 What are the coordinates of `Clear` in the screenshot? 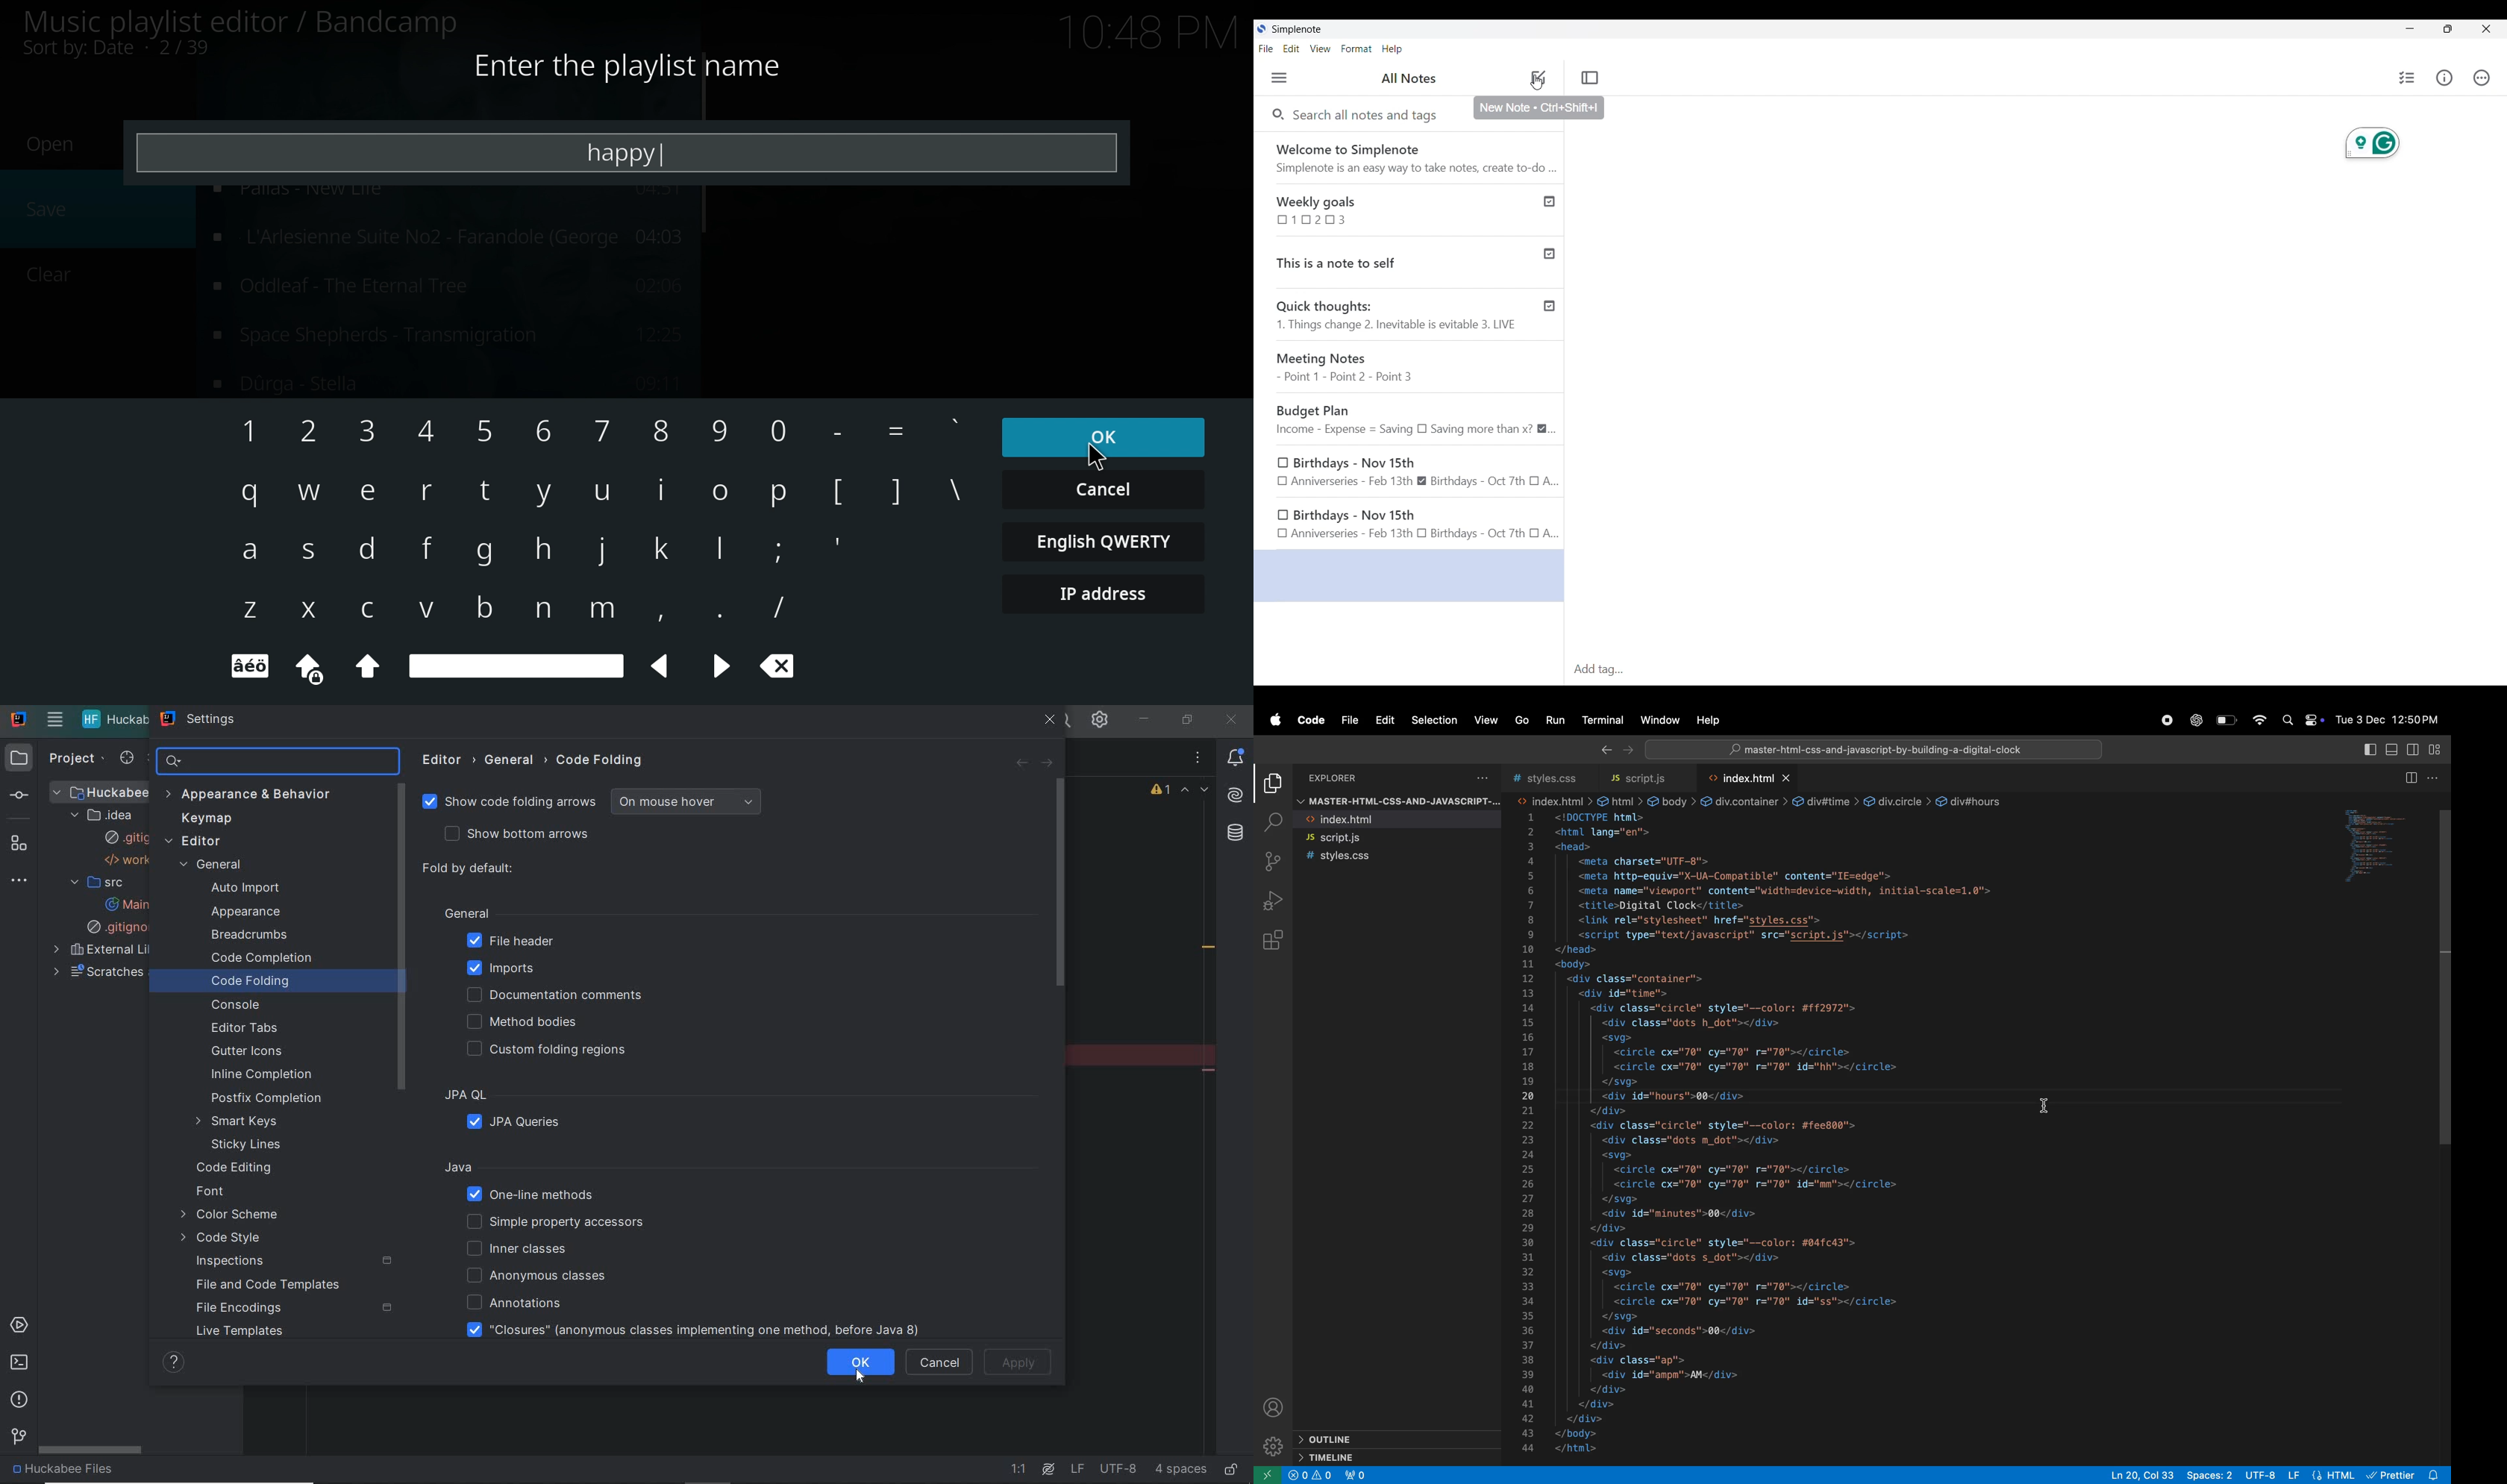 It's located at (53, 276).